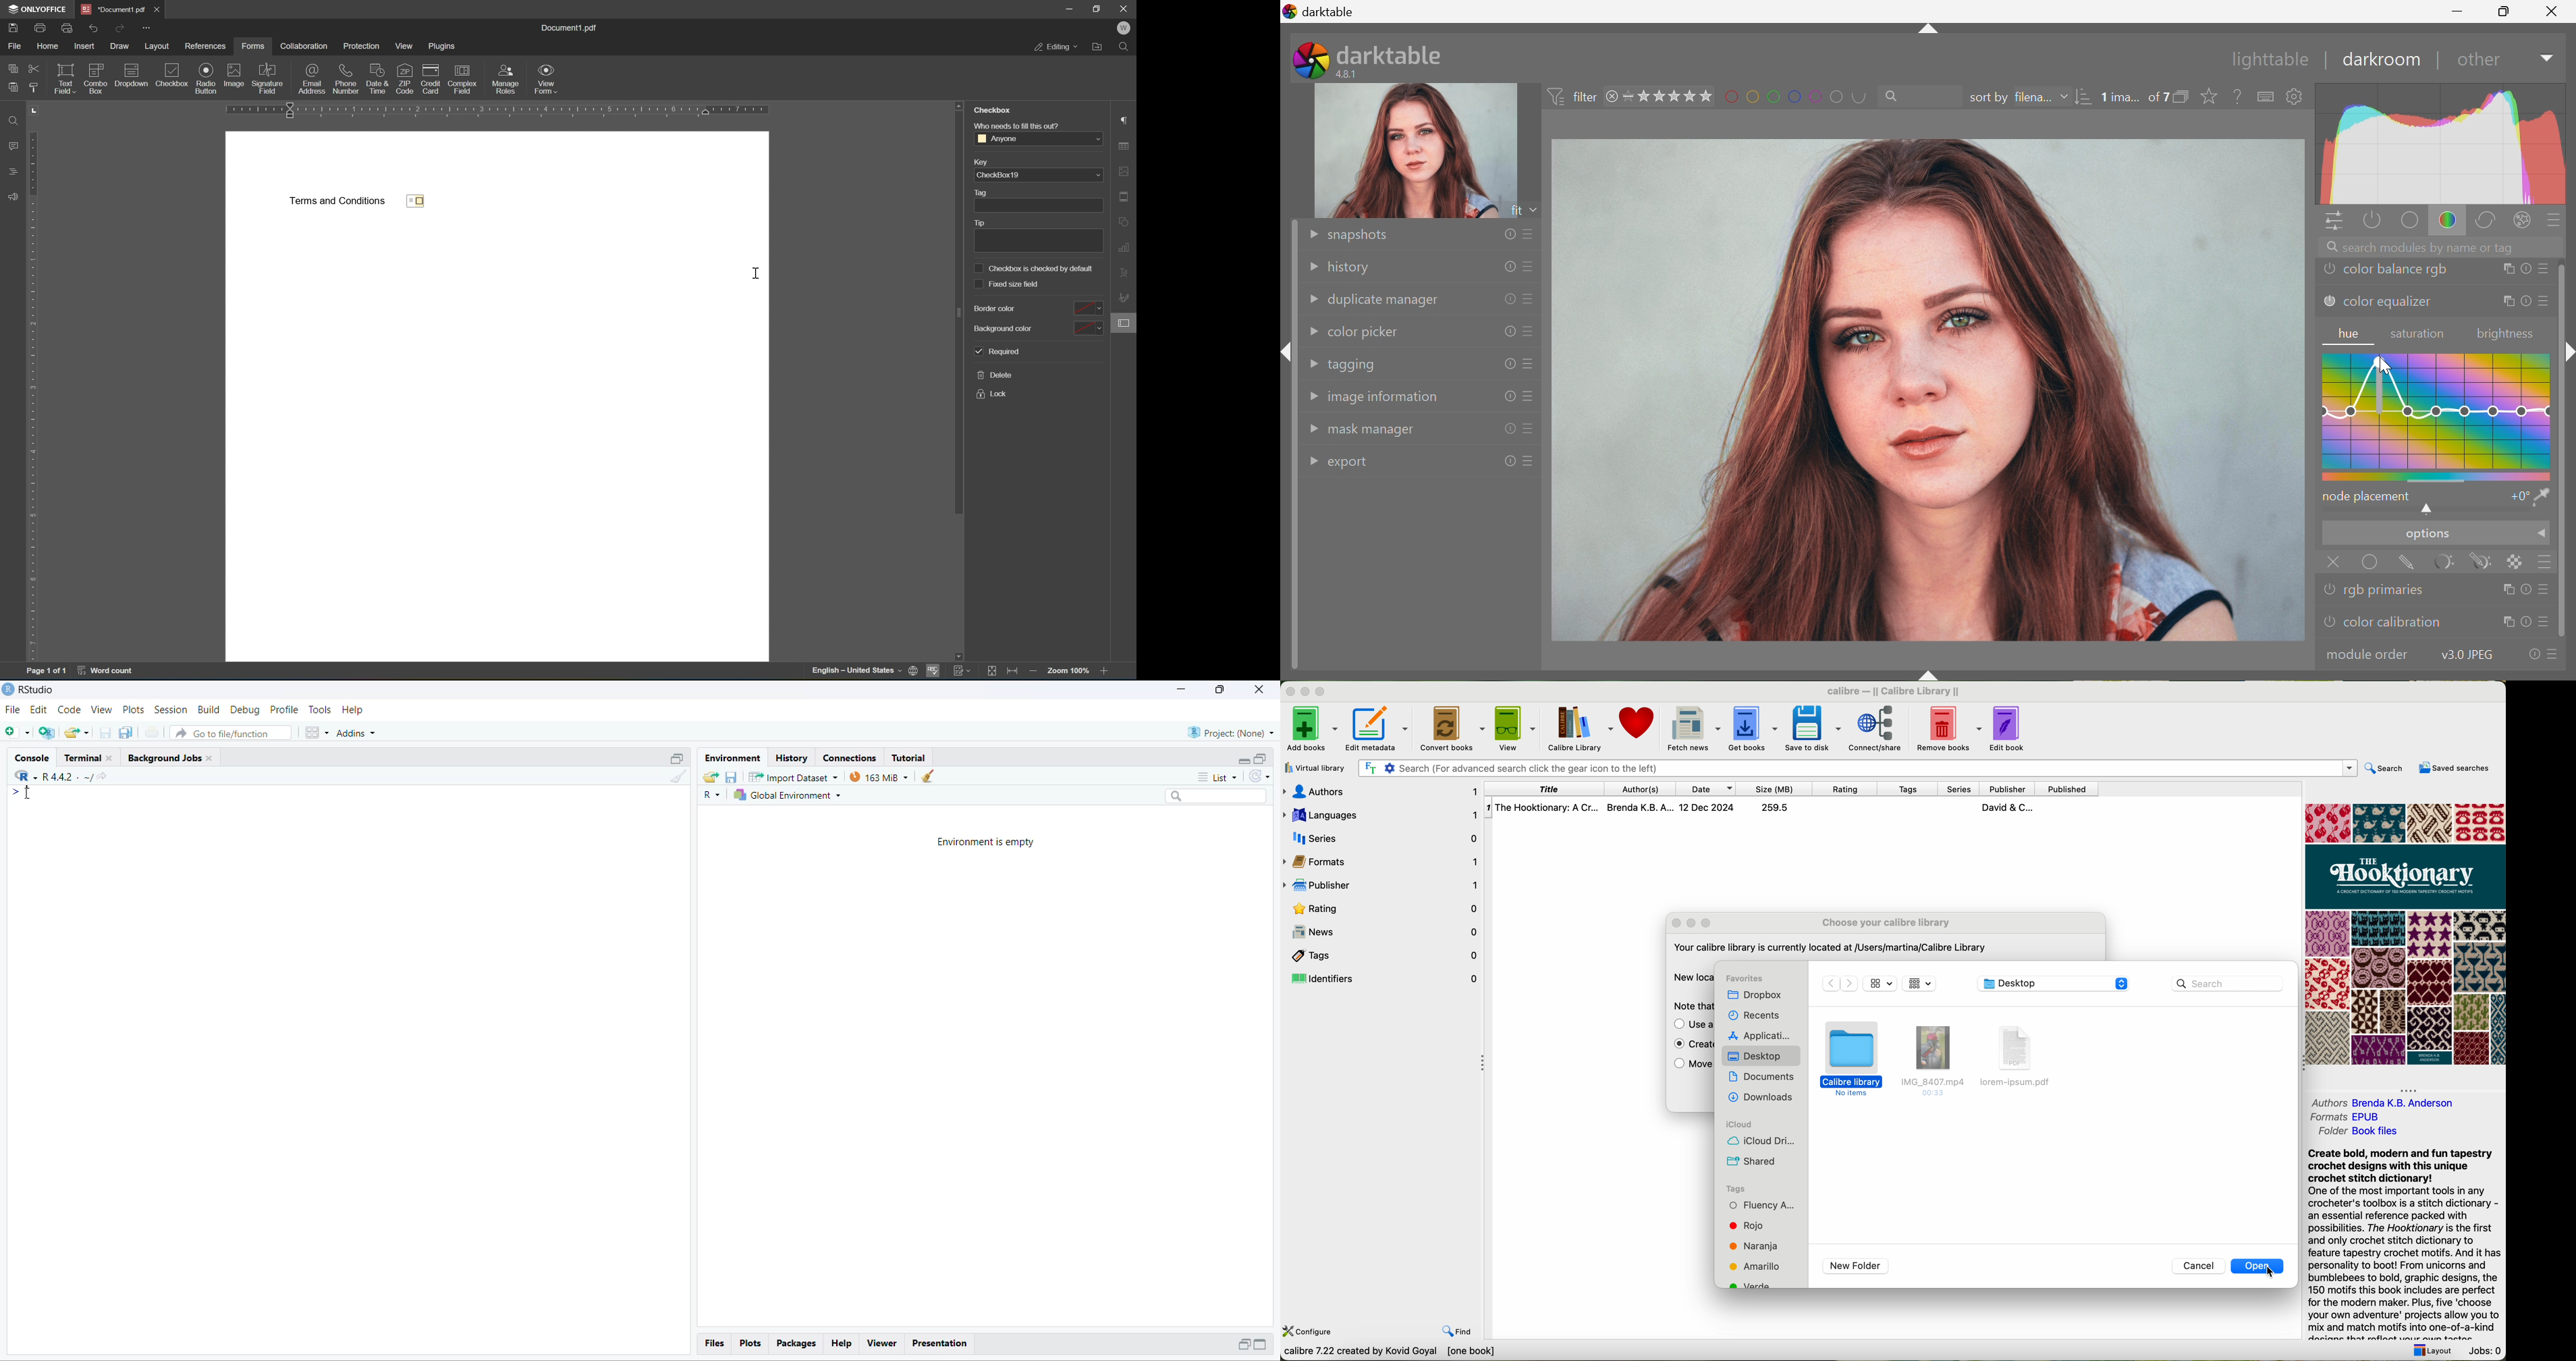  Describe the element at coordinates (209, 709) in the screenshot. I see `Build` at that location.